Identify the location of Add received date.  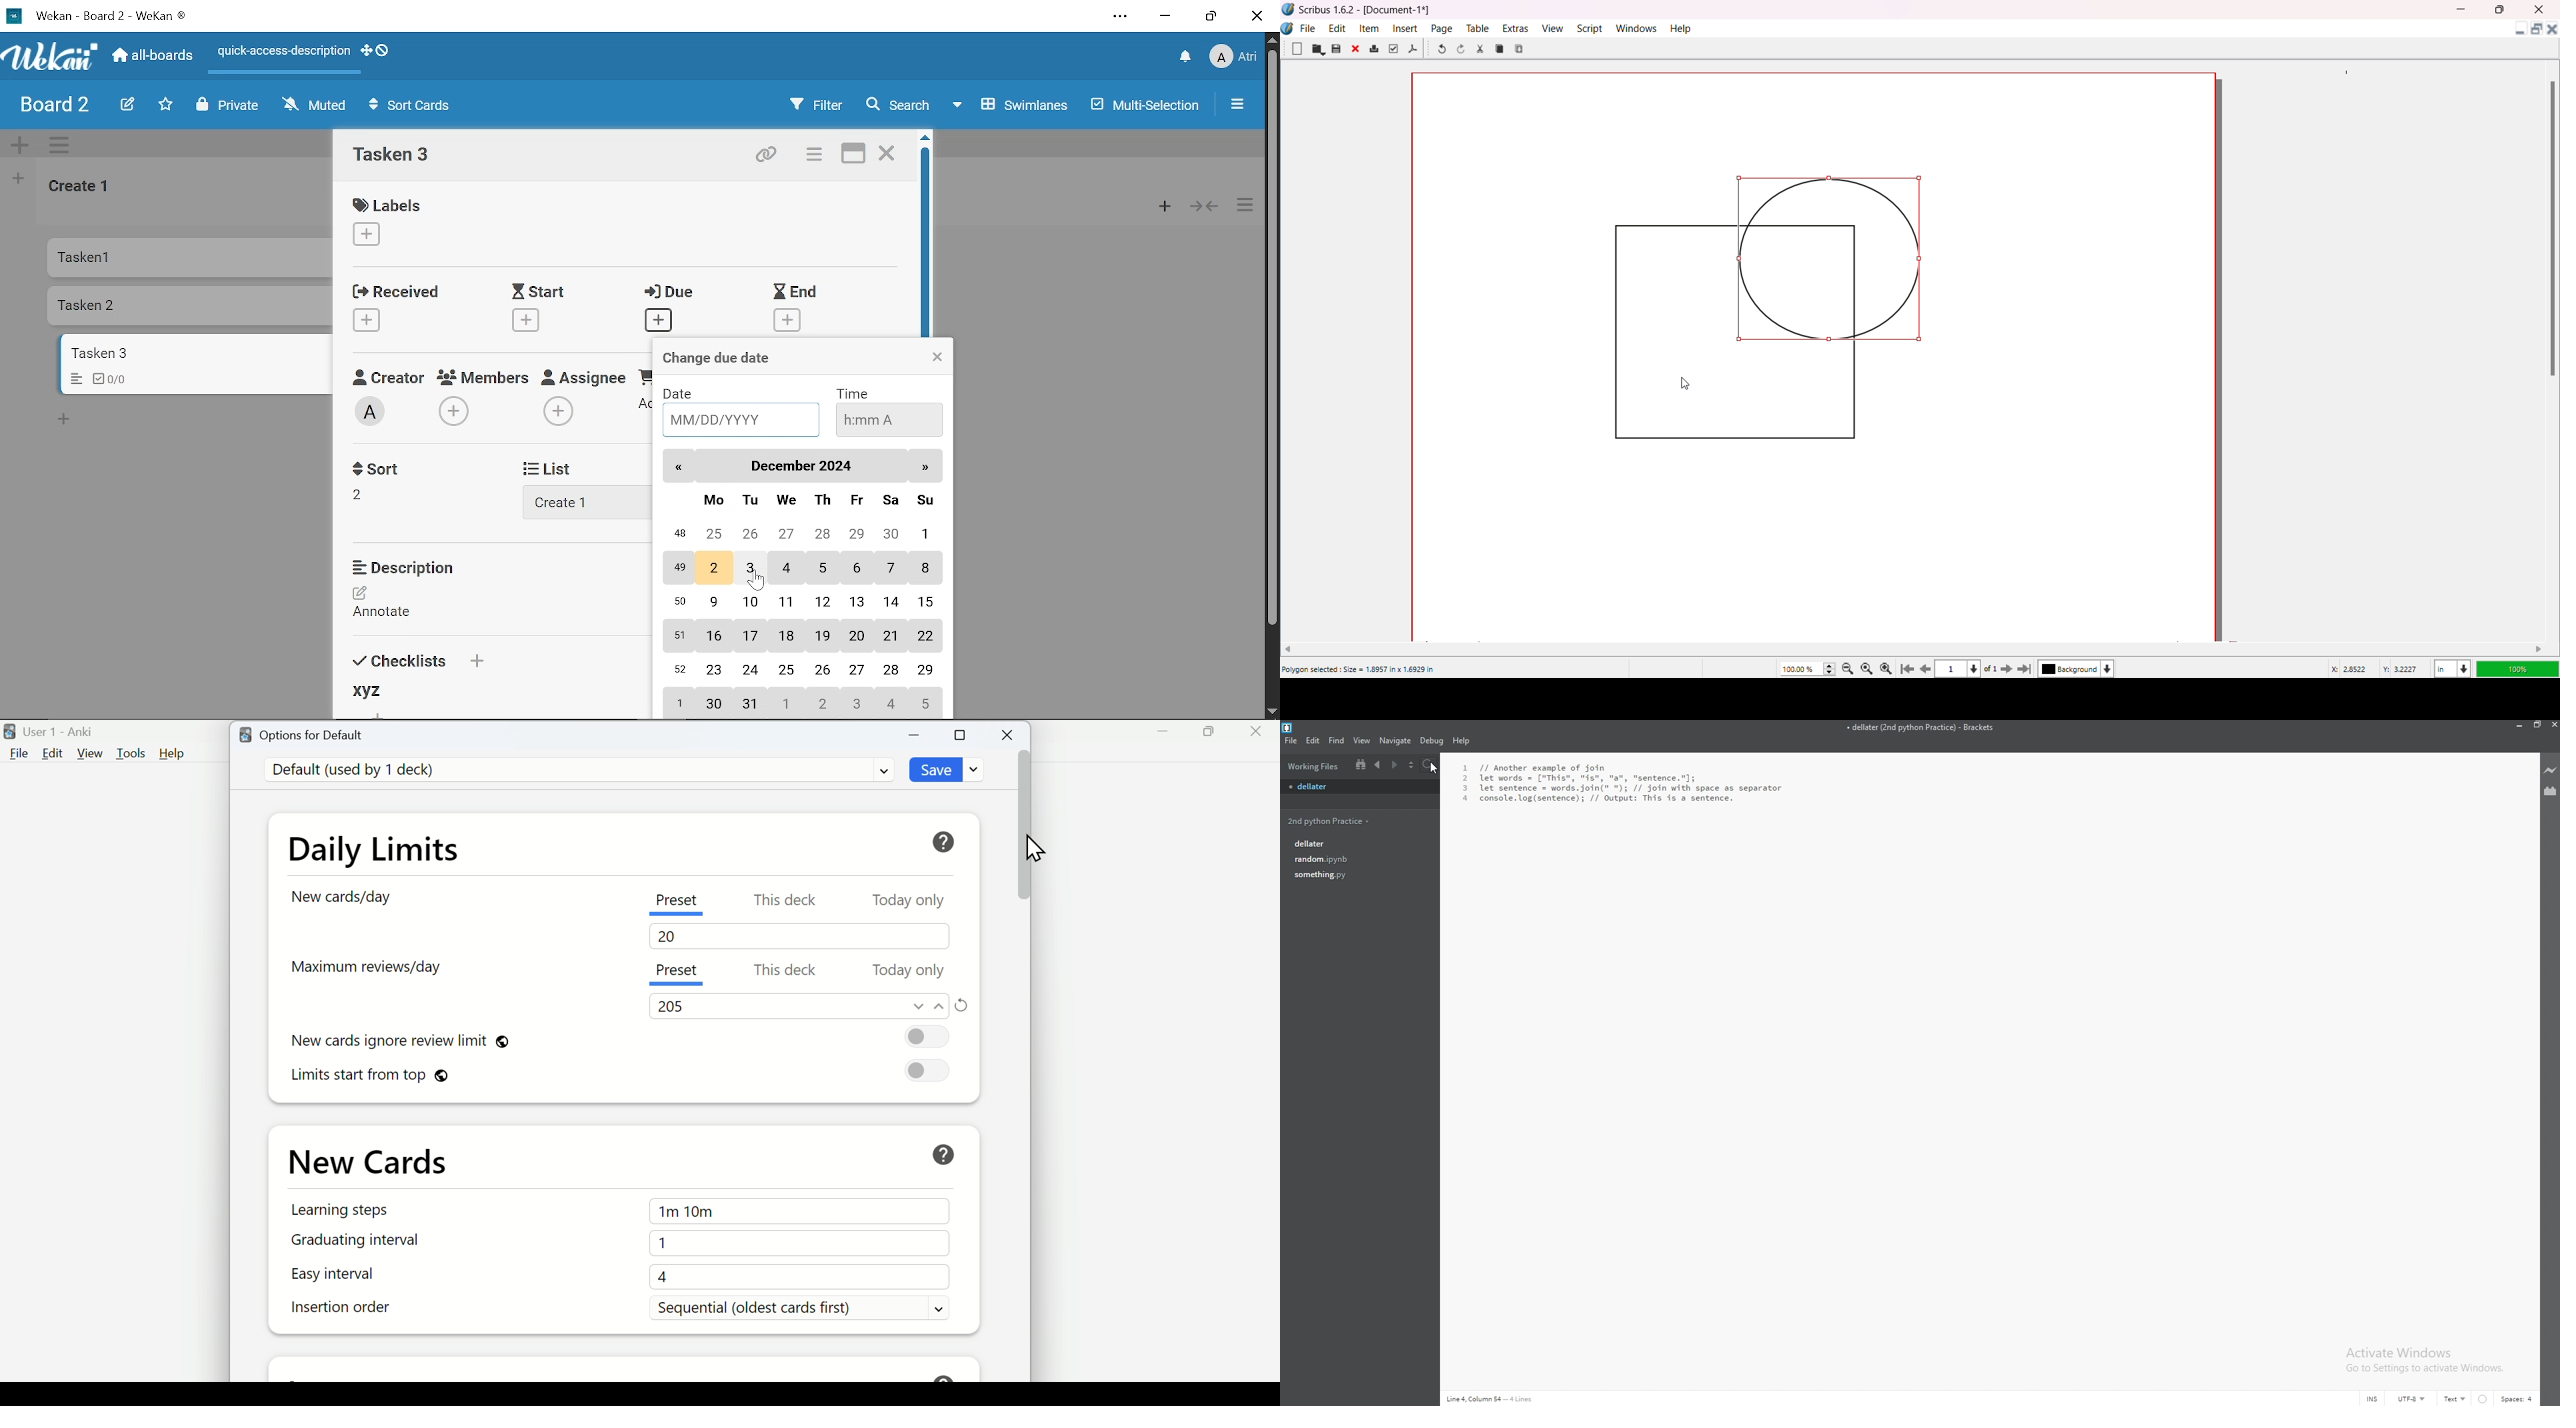
(368, 319).